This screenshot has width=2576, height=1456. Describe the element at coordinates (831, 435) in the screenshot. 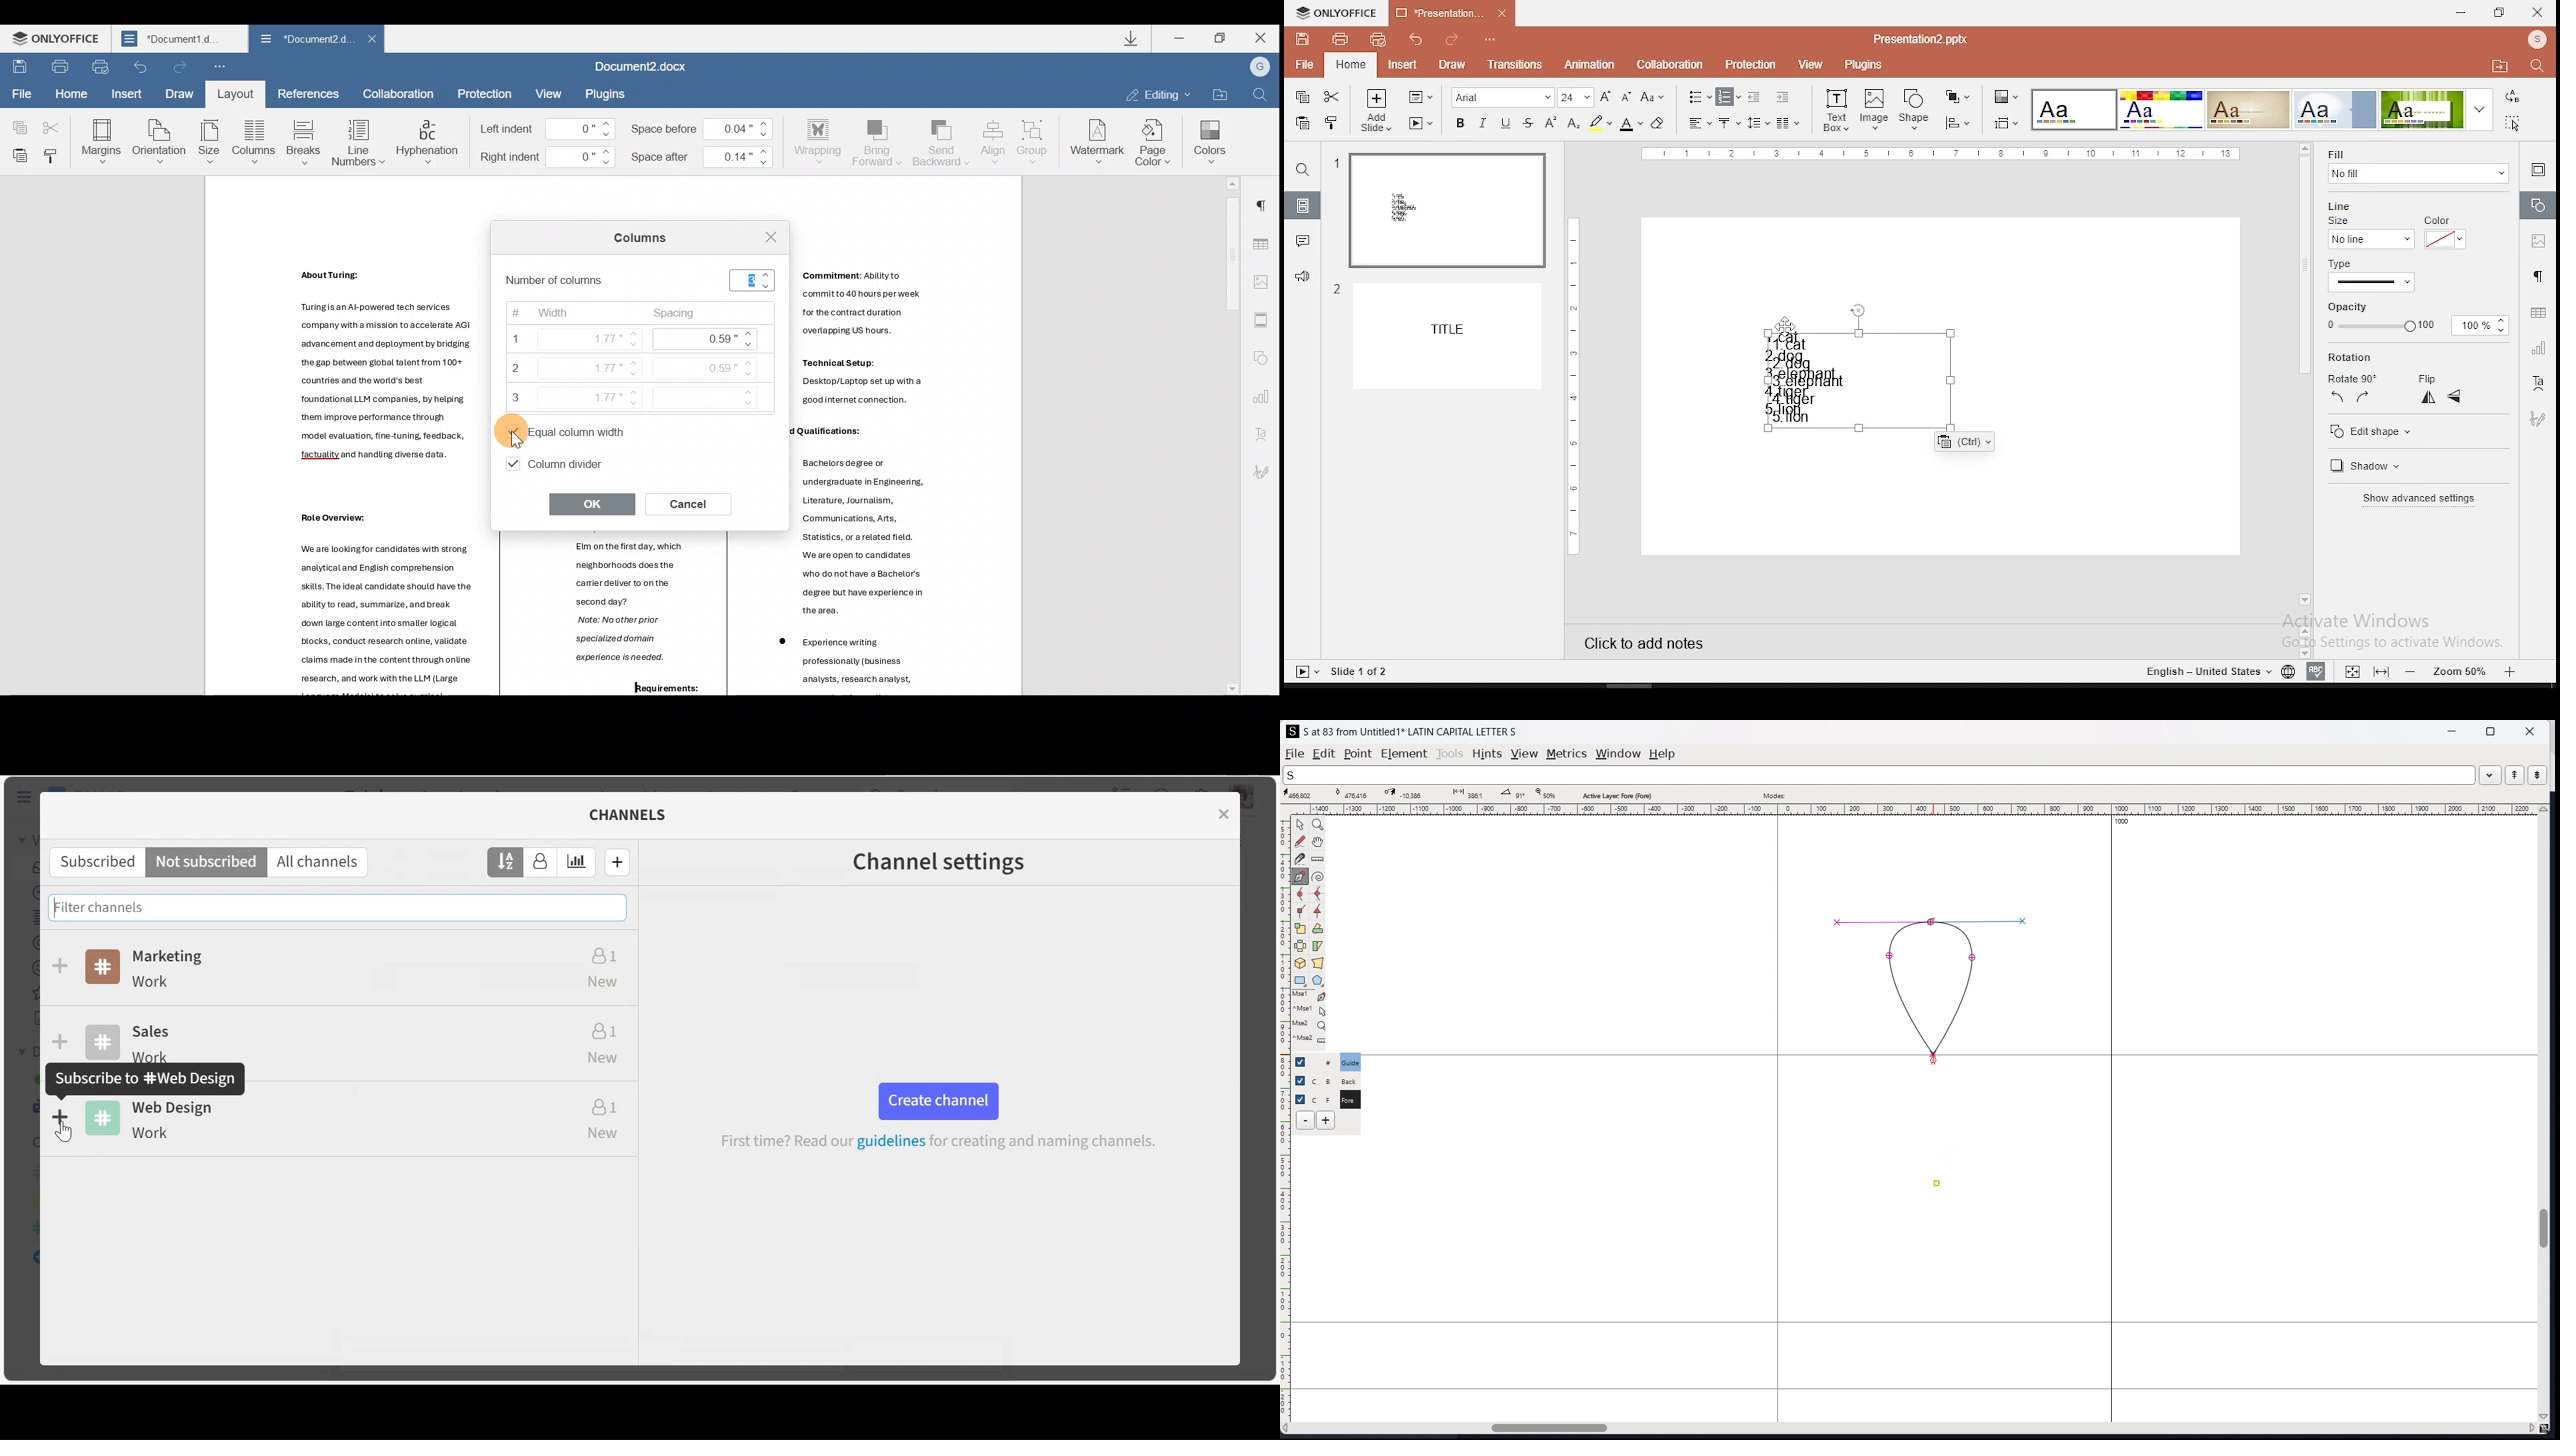

I see `` at that location.